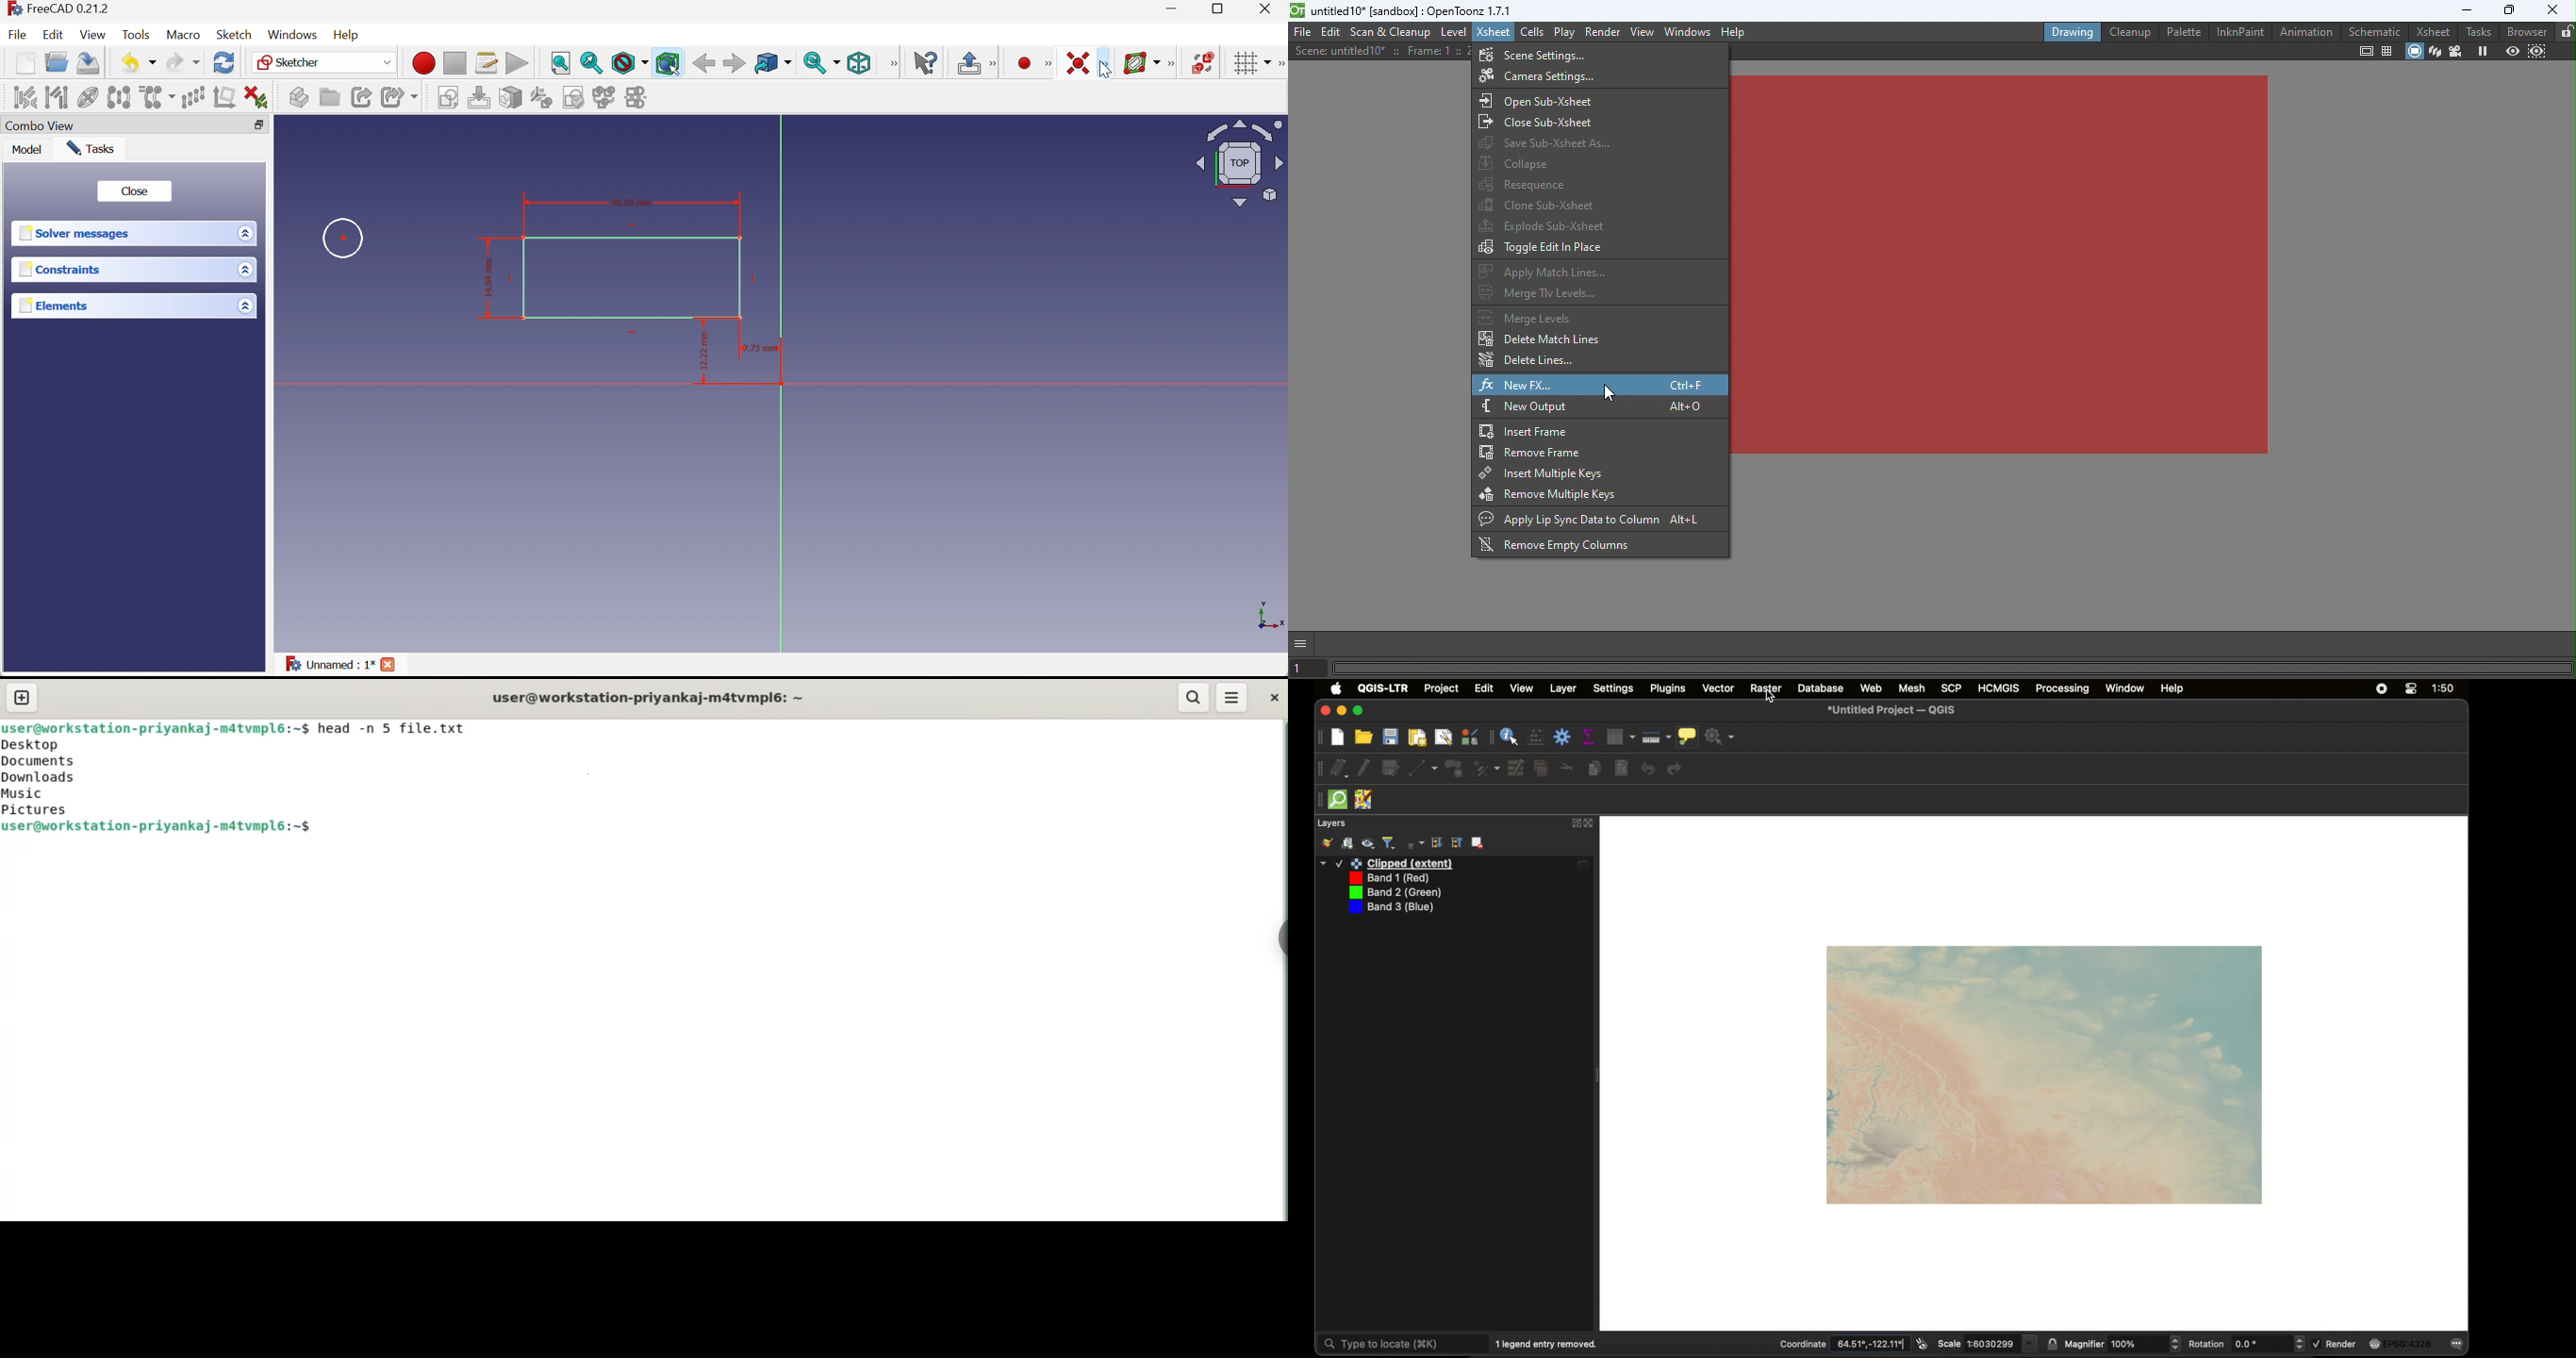 The width and height of the screenshot is (2576, 1372). I want to click on Edit, so click(1332, 33).